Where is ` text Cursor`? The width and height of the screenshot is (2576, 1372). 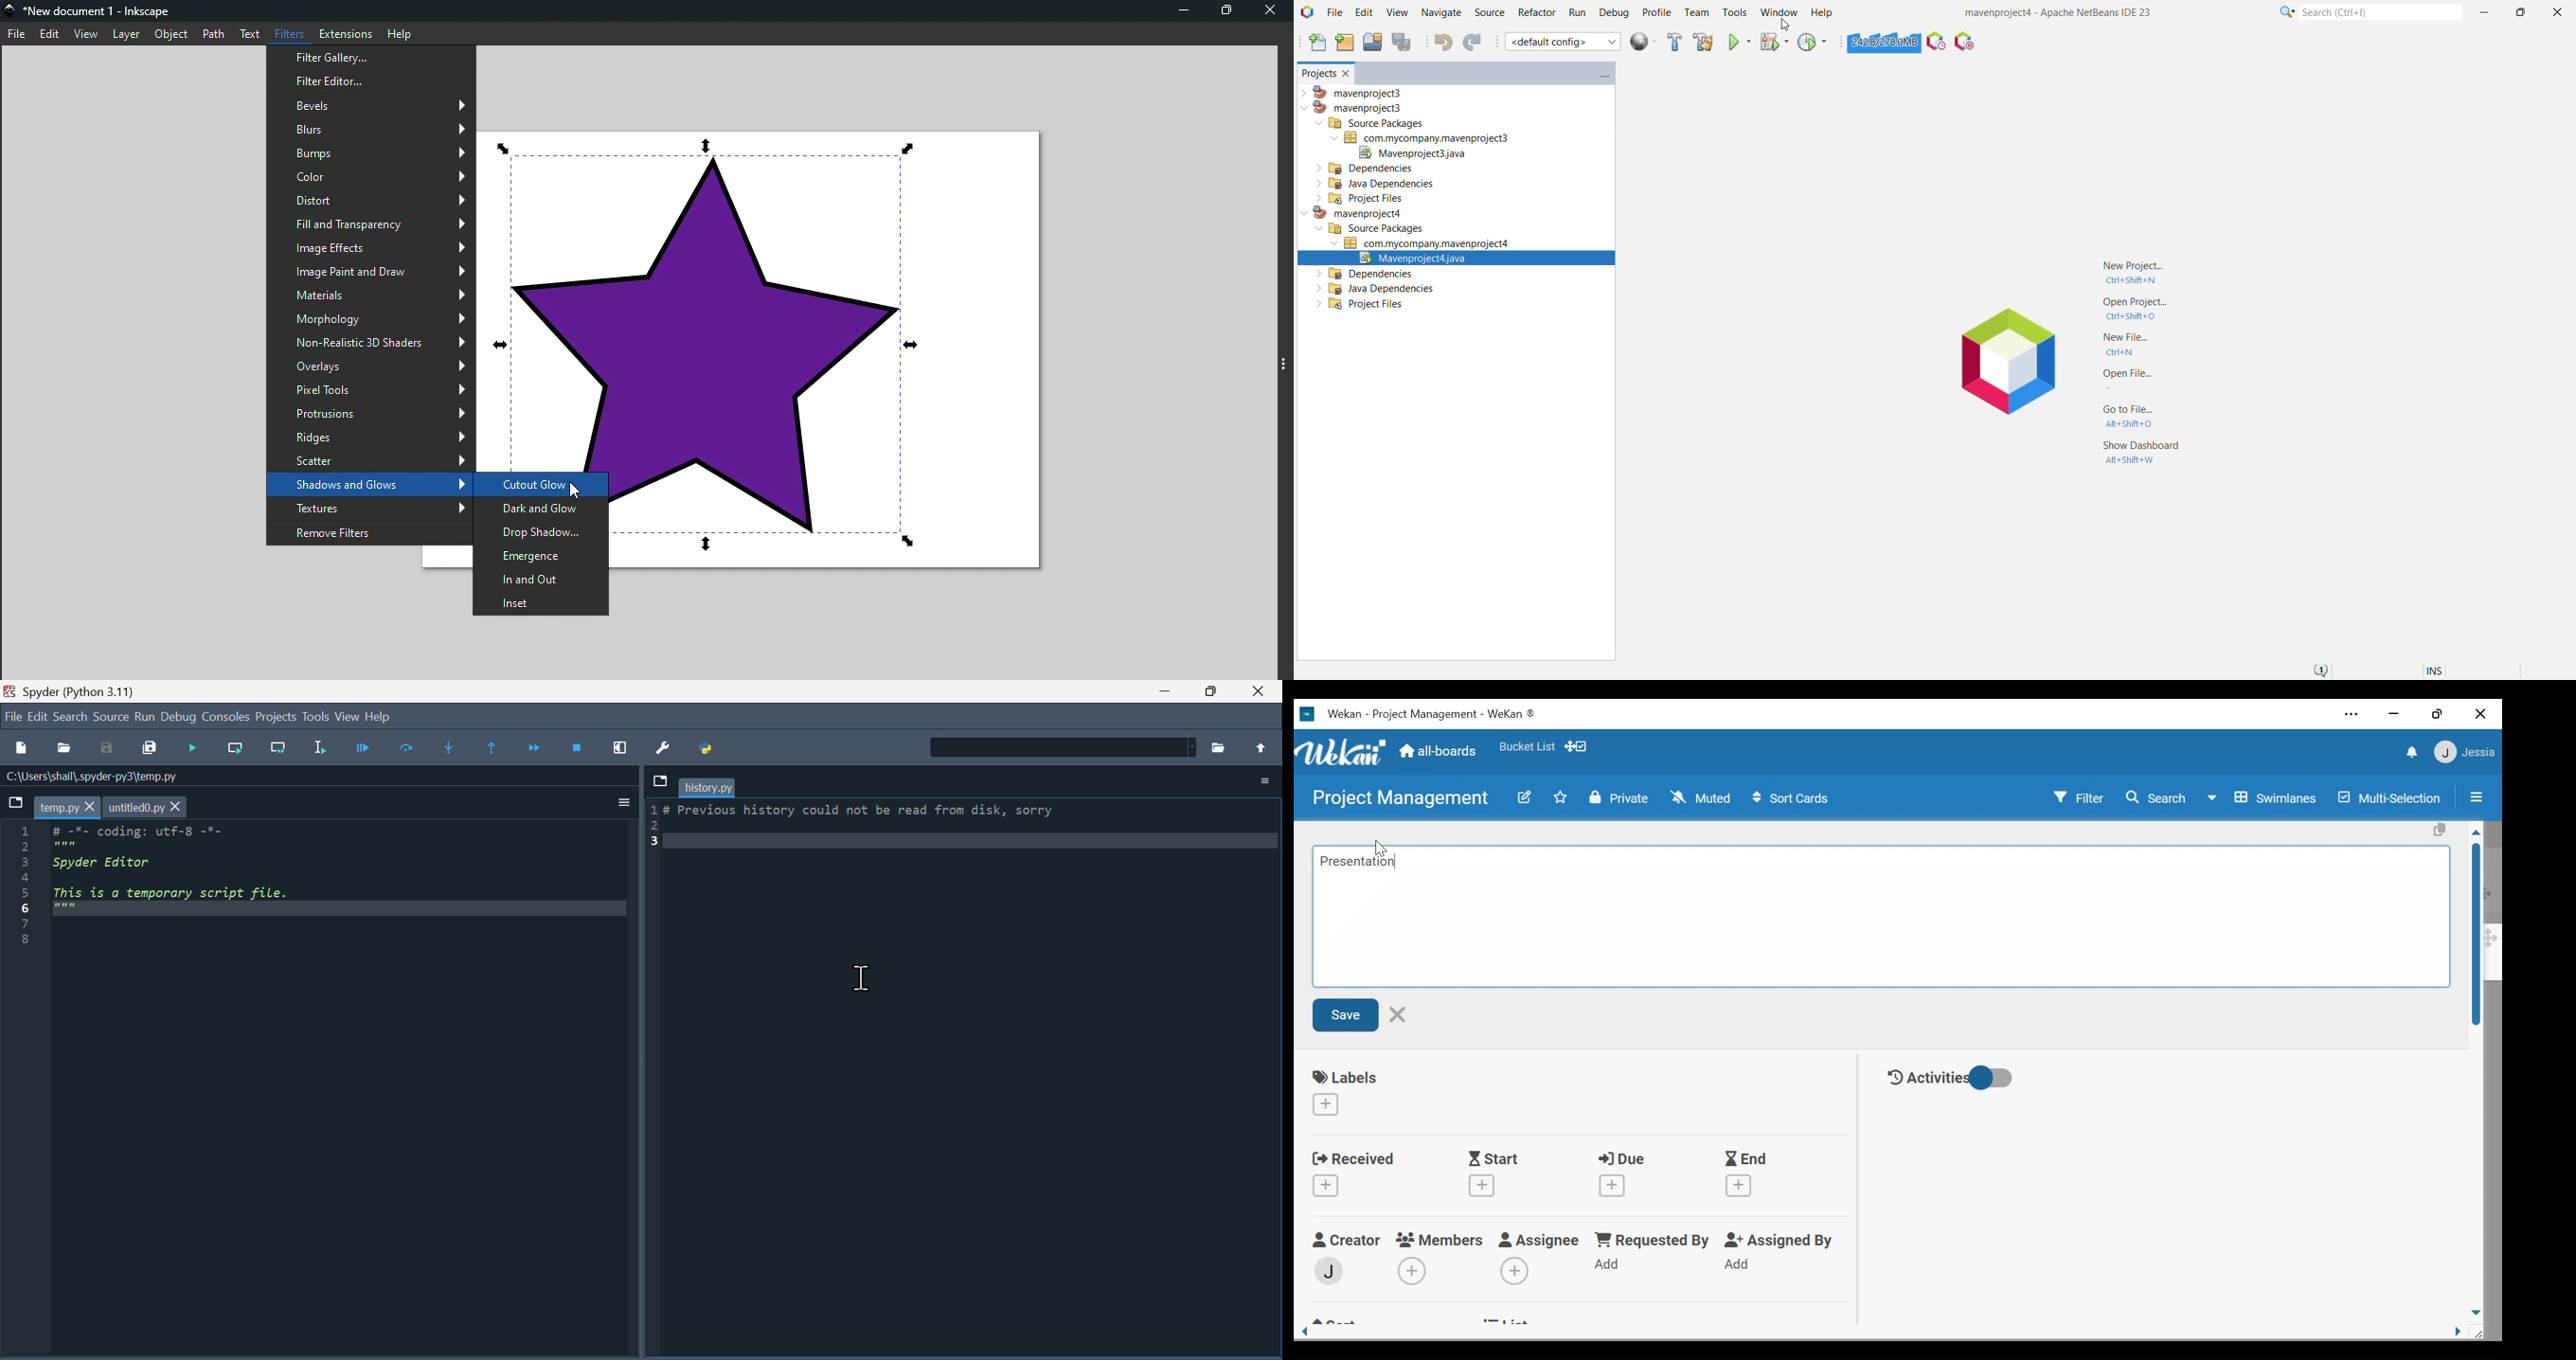  text Cursor is located at coordinates (862, 980).